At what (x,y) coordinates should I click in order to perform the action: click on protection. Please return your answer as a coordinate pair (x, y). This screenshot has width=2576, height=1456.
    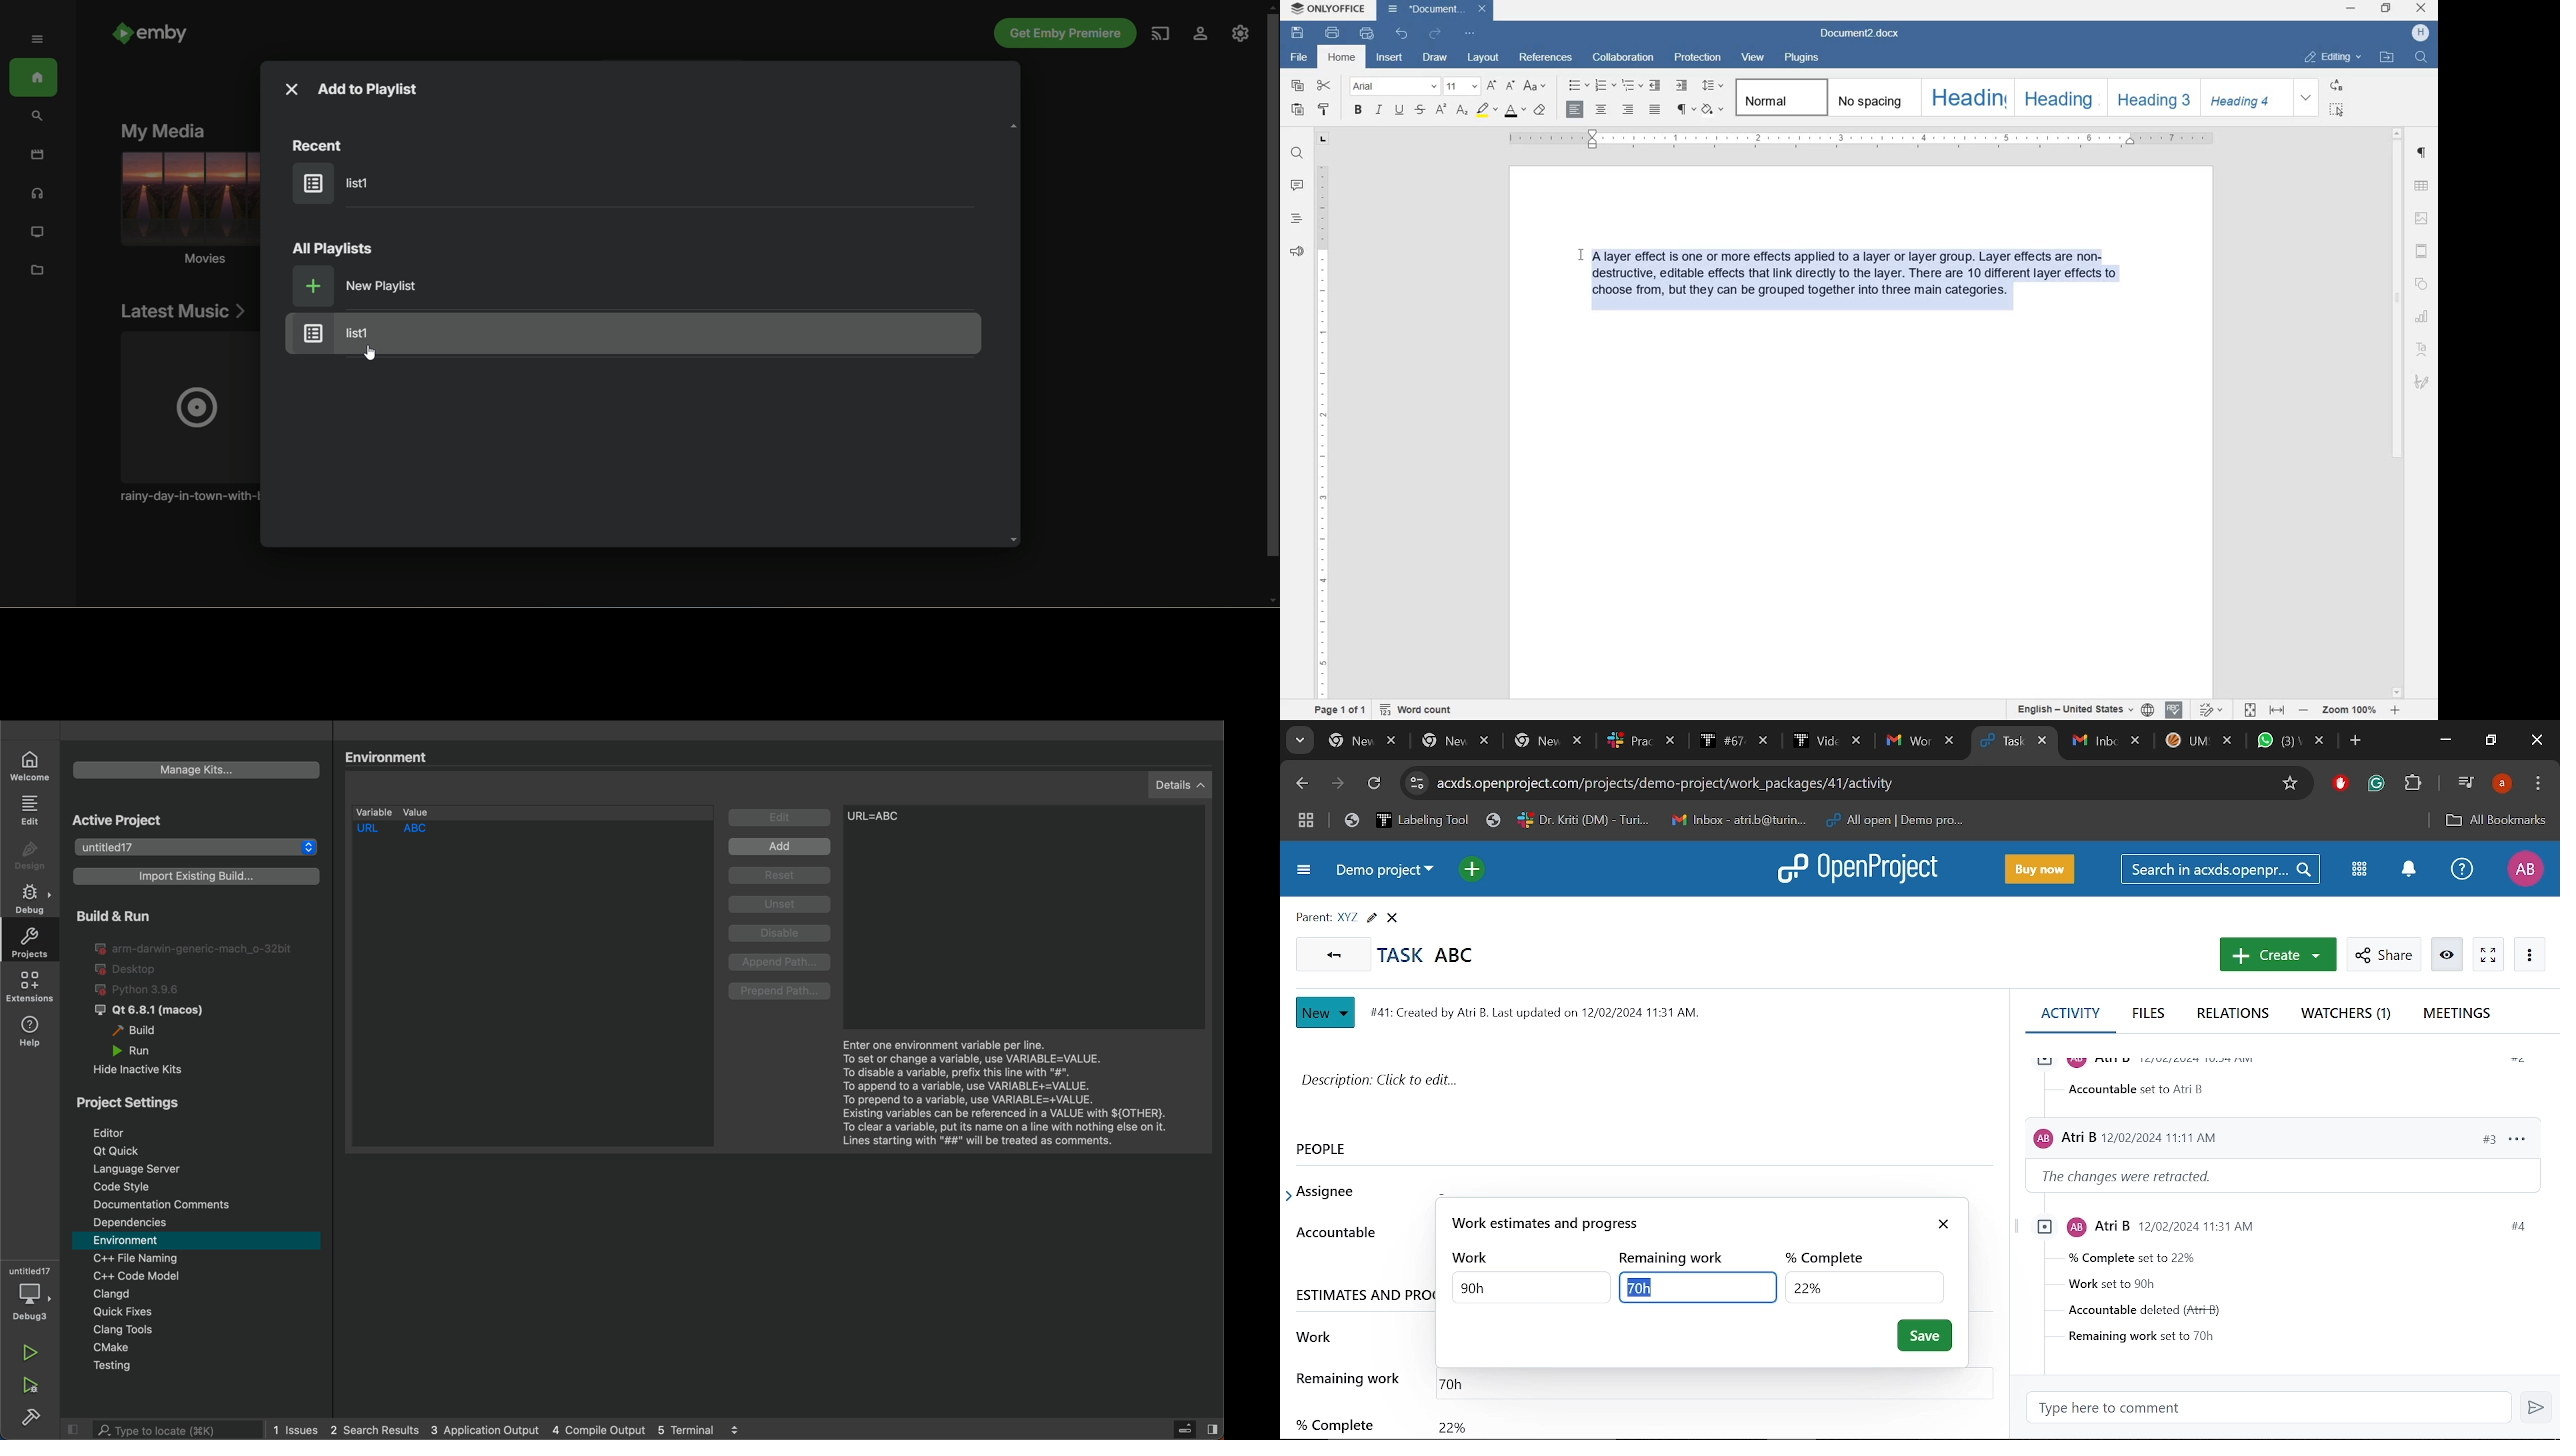
    Looking at the image, I should click on (1696, 59).